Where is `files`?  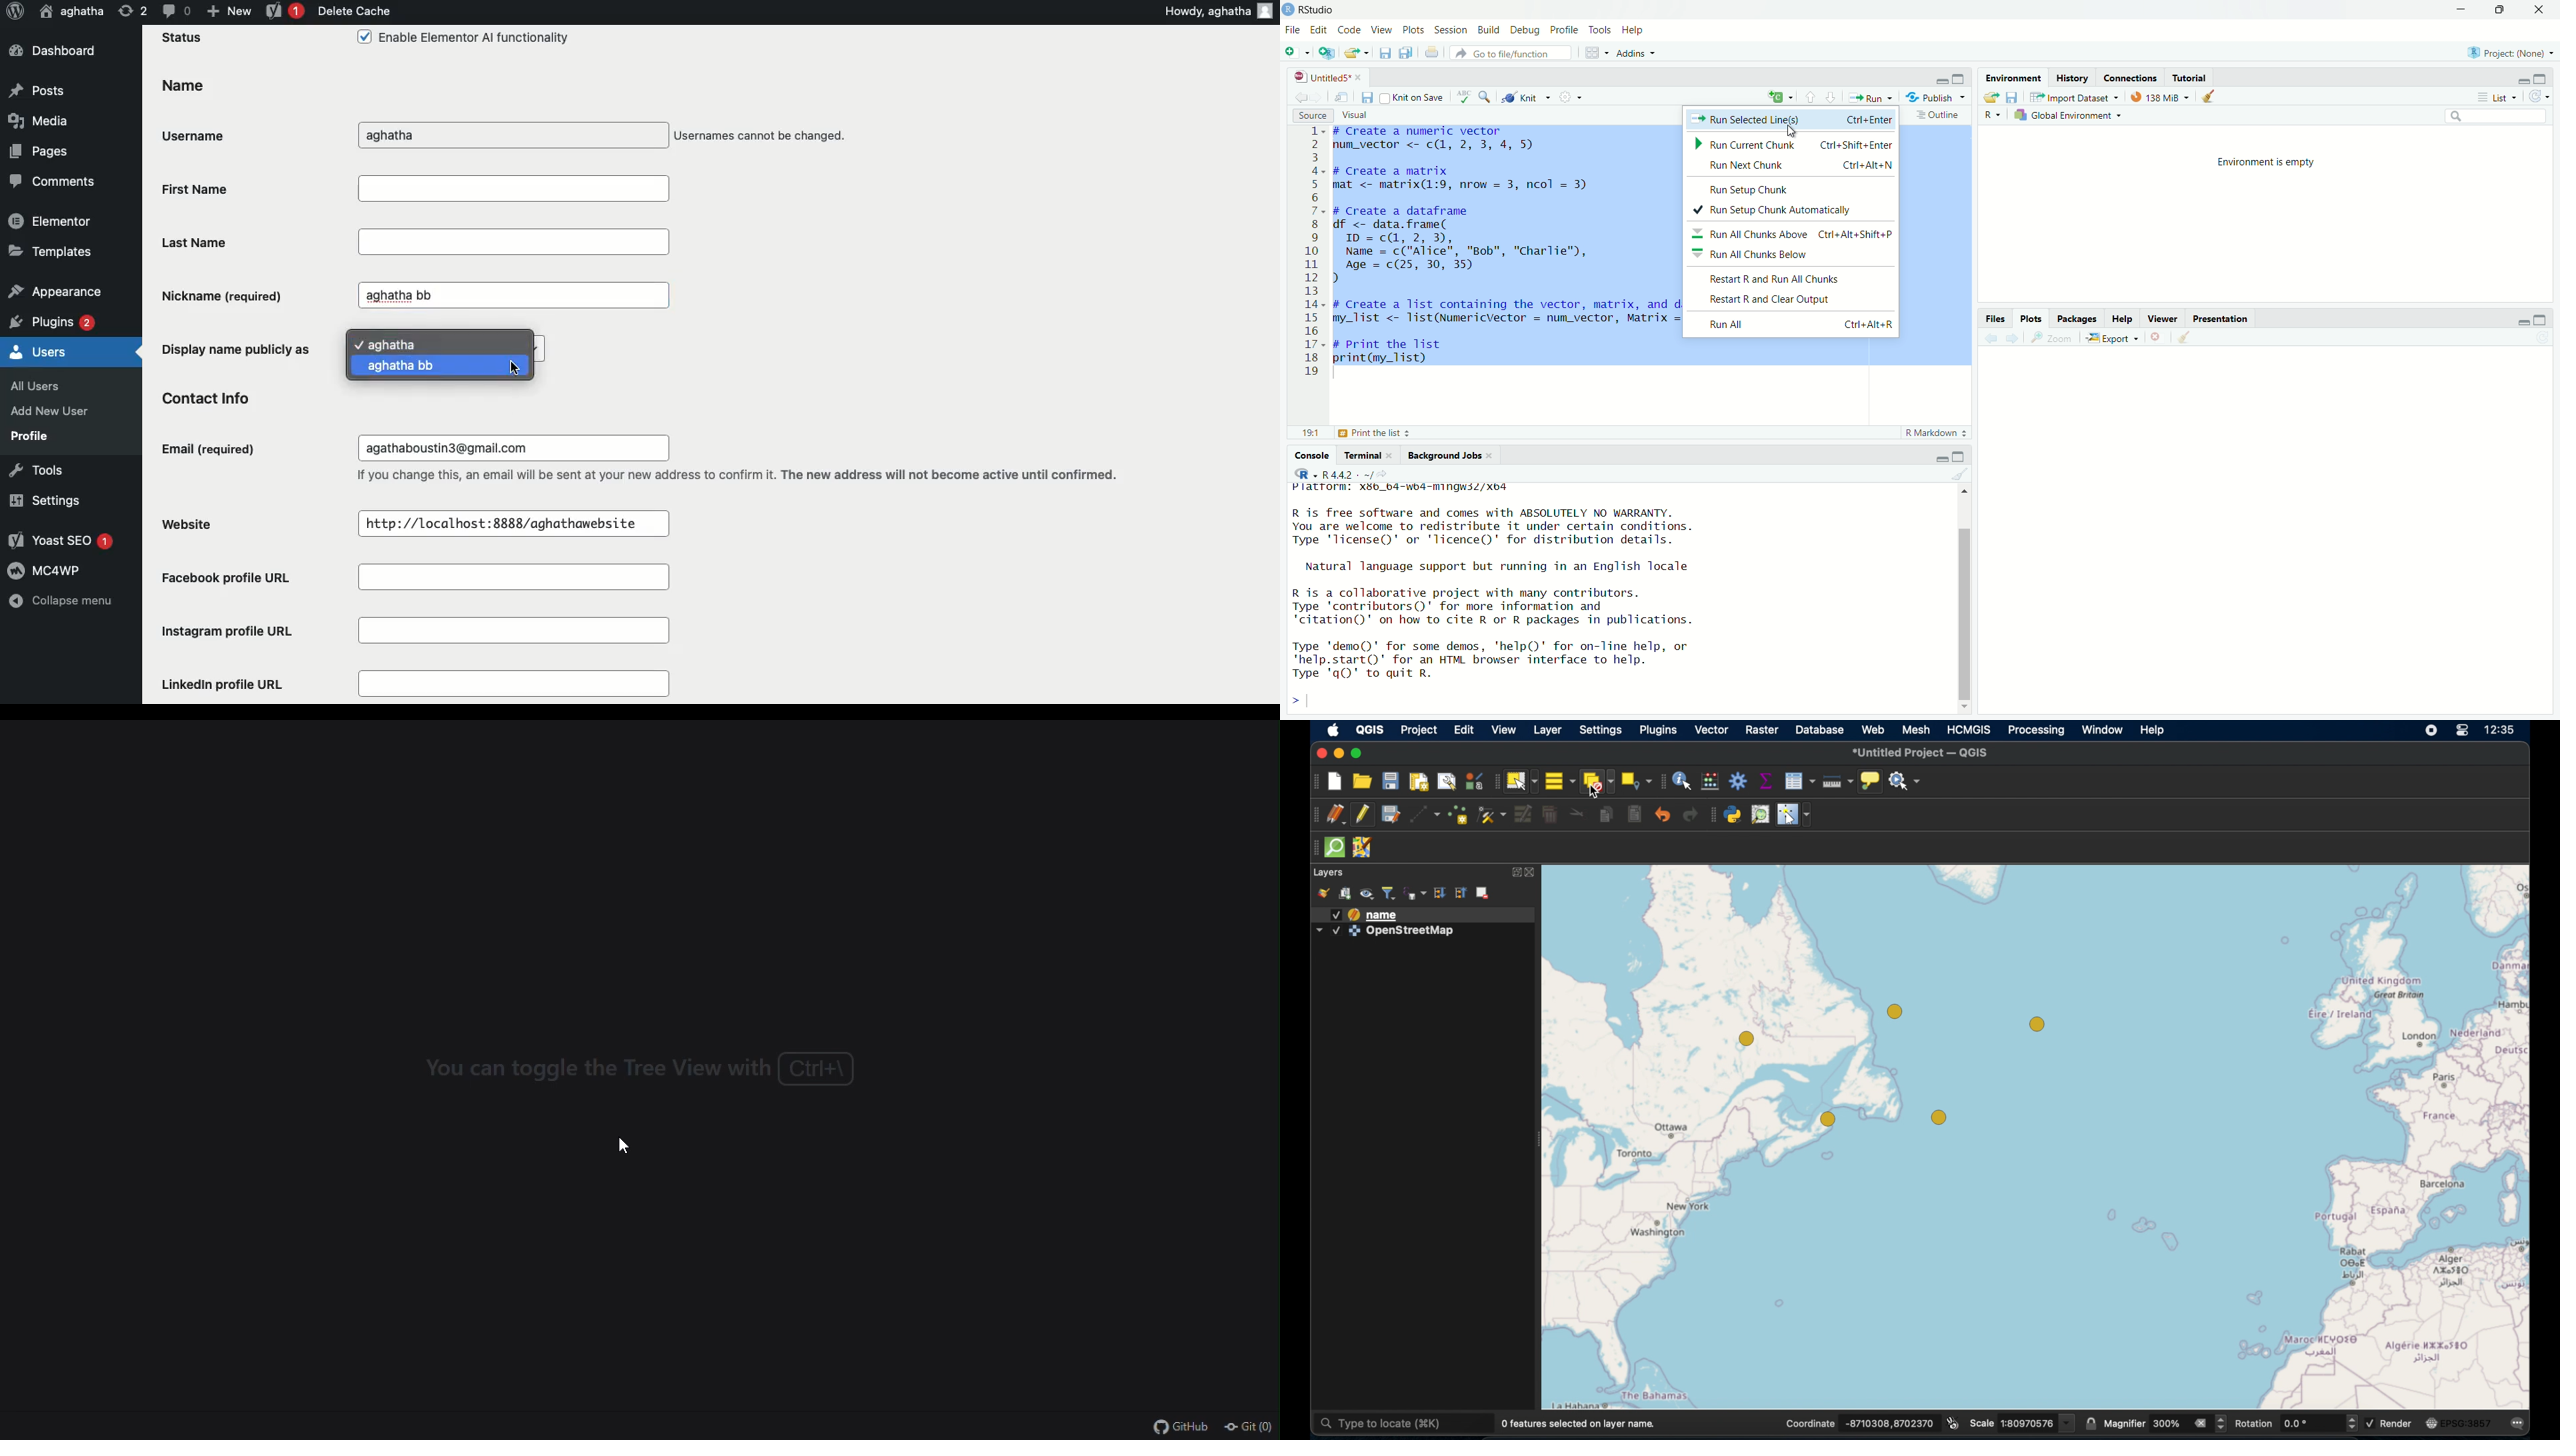 files is located at coordinates (2015, 97).